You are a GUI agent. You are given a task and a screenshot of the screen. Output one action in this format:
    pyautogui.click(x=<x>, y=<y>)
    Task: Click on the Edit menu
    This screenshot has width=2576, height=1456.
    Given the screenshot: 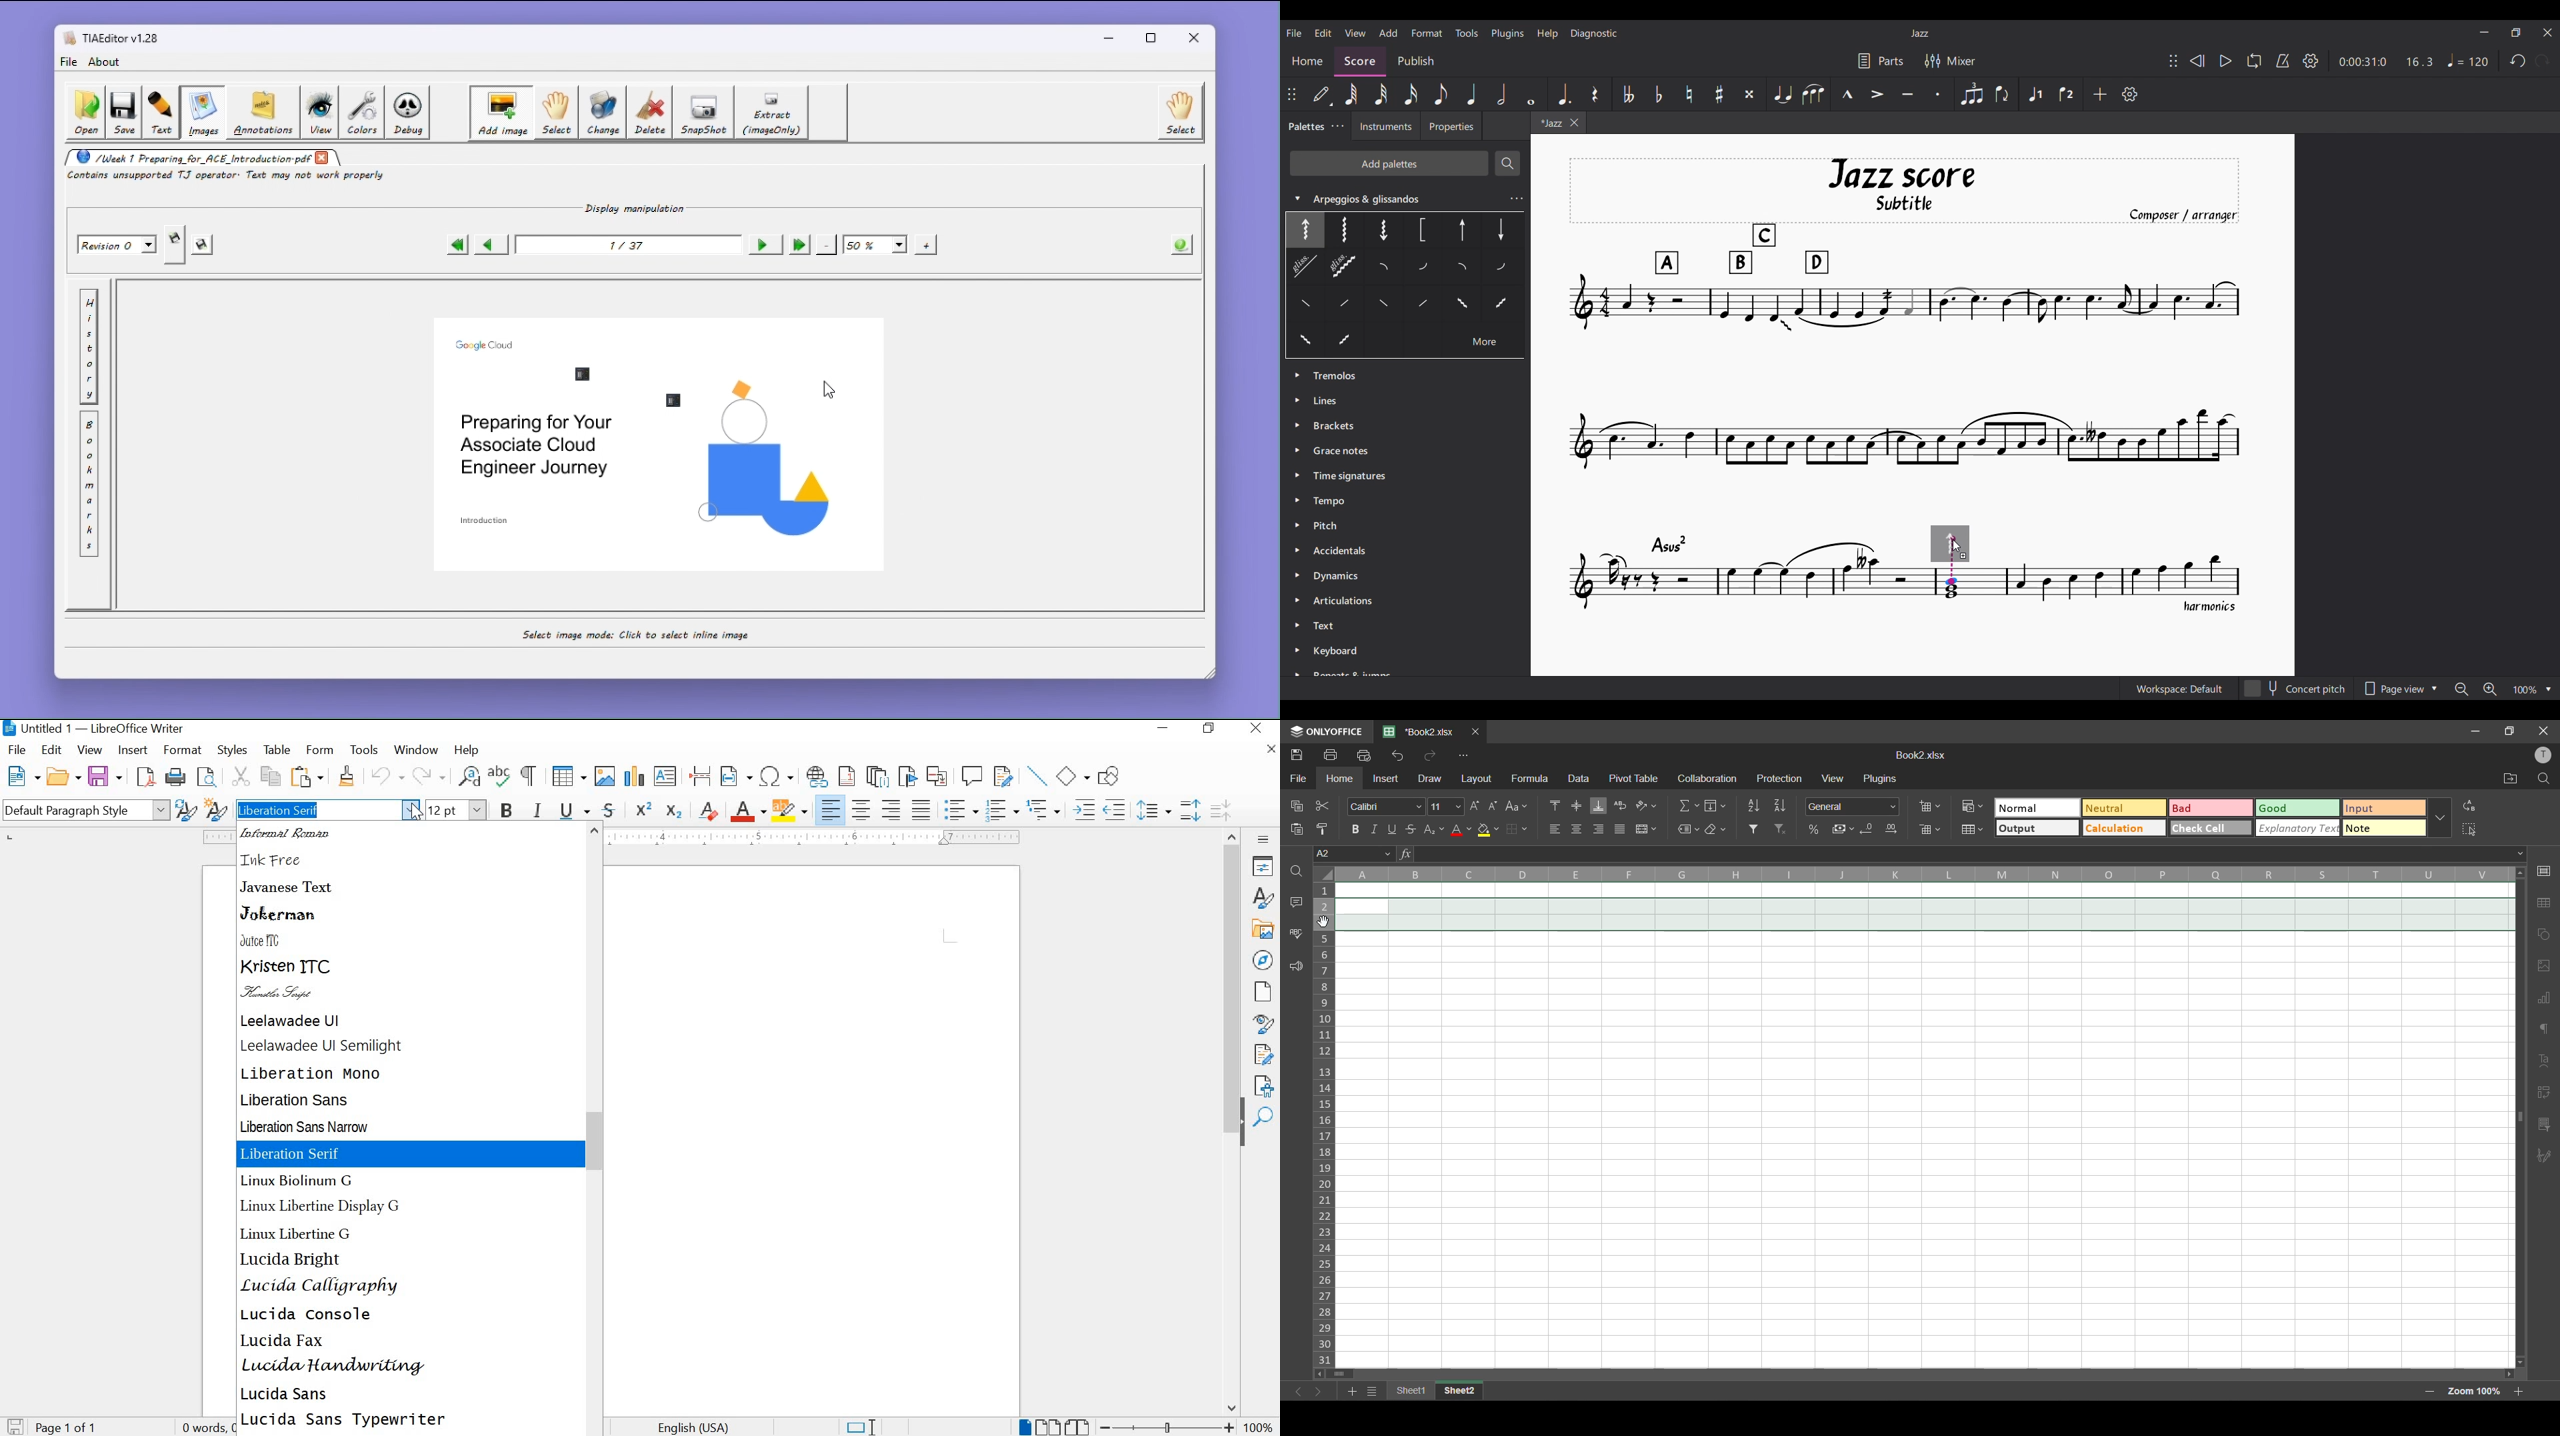 What is the action you would take?
    pyautogui.click(x=1323, y=33)
    